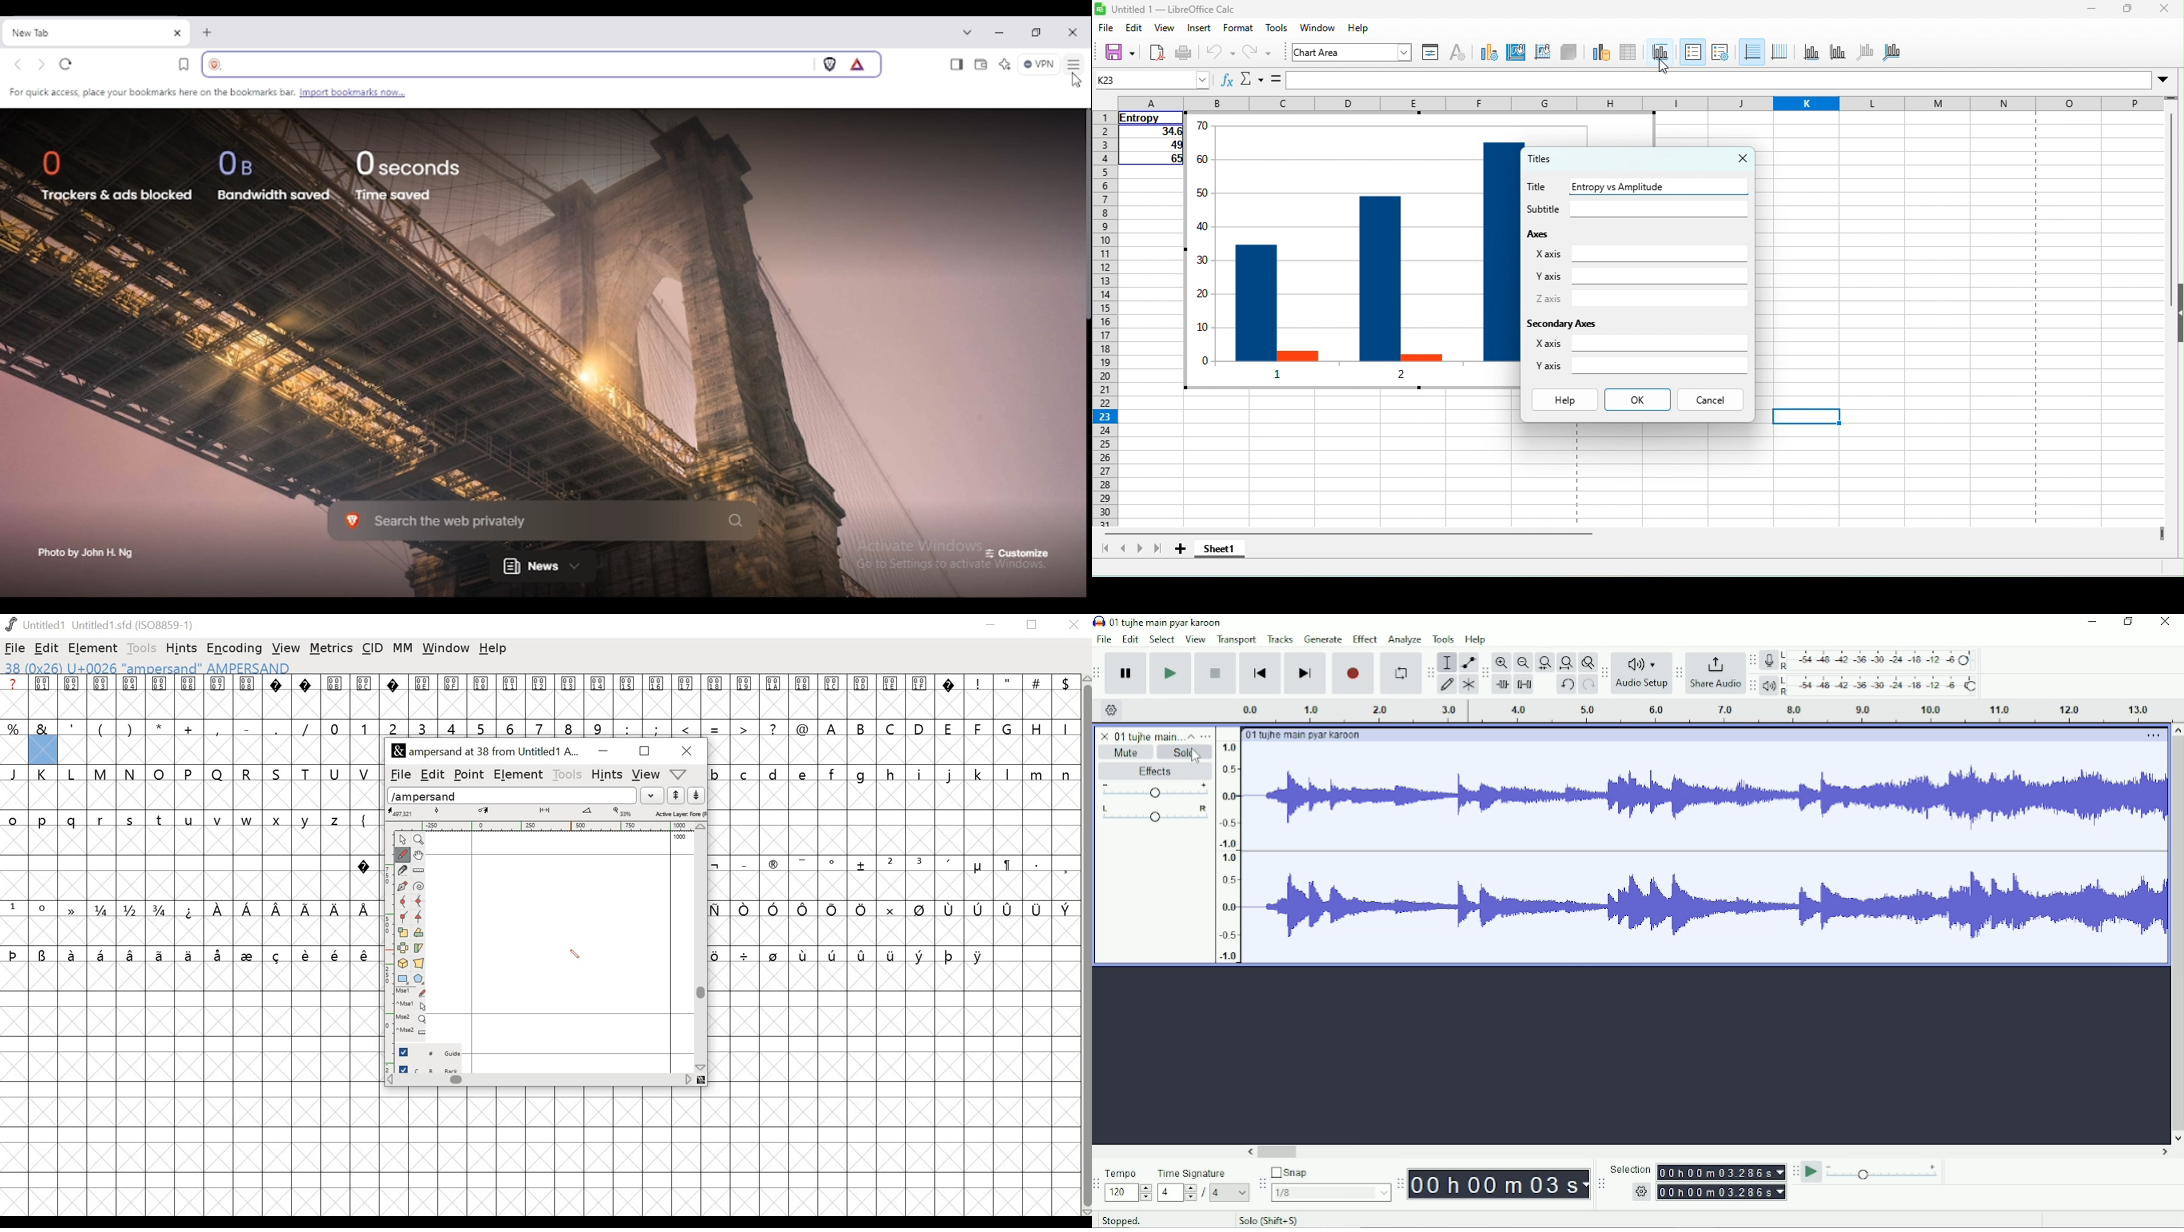  What do you see at coordinates (703, 948) in the screenshot?
I see `scrollbar` at bounding box center [703, 948].